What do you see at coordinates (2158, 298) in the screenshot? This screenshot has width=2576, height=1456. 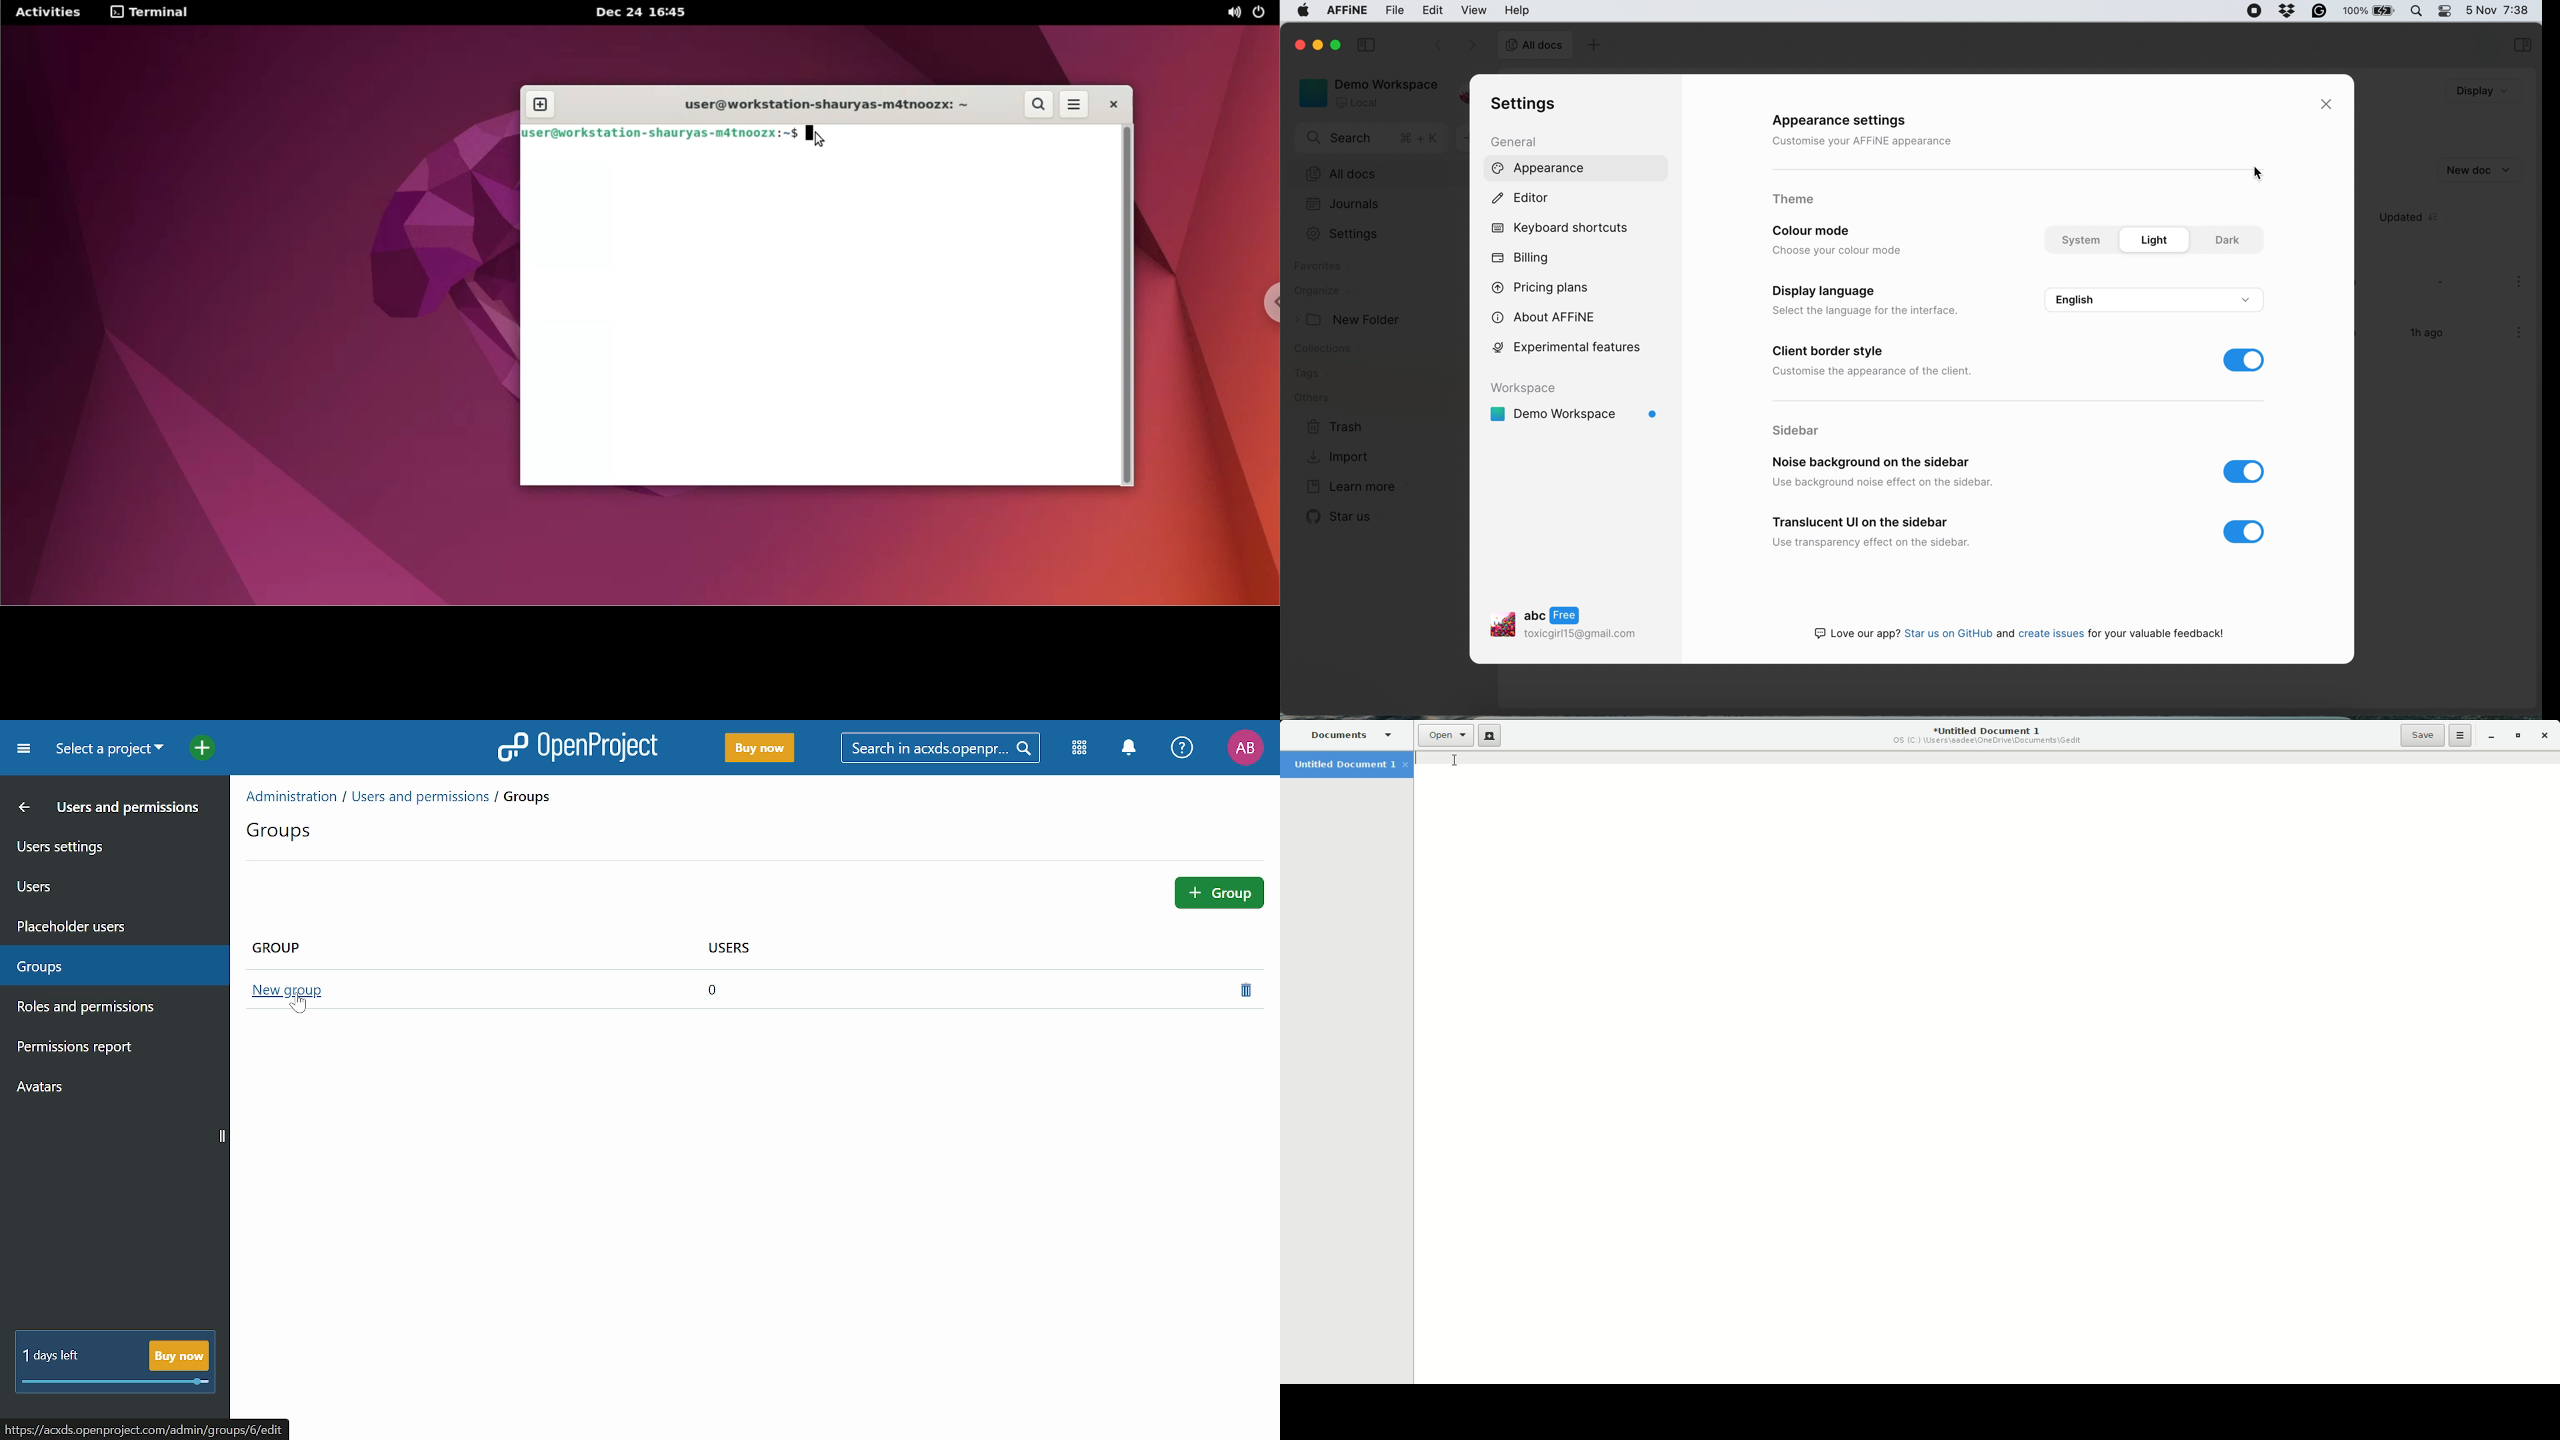 I see `english` at bounding box center [2158, 298].